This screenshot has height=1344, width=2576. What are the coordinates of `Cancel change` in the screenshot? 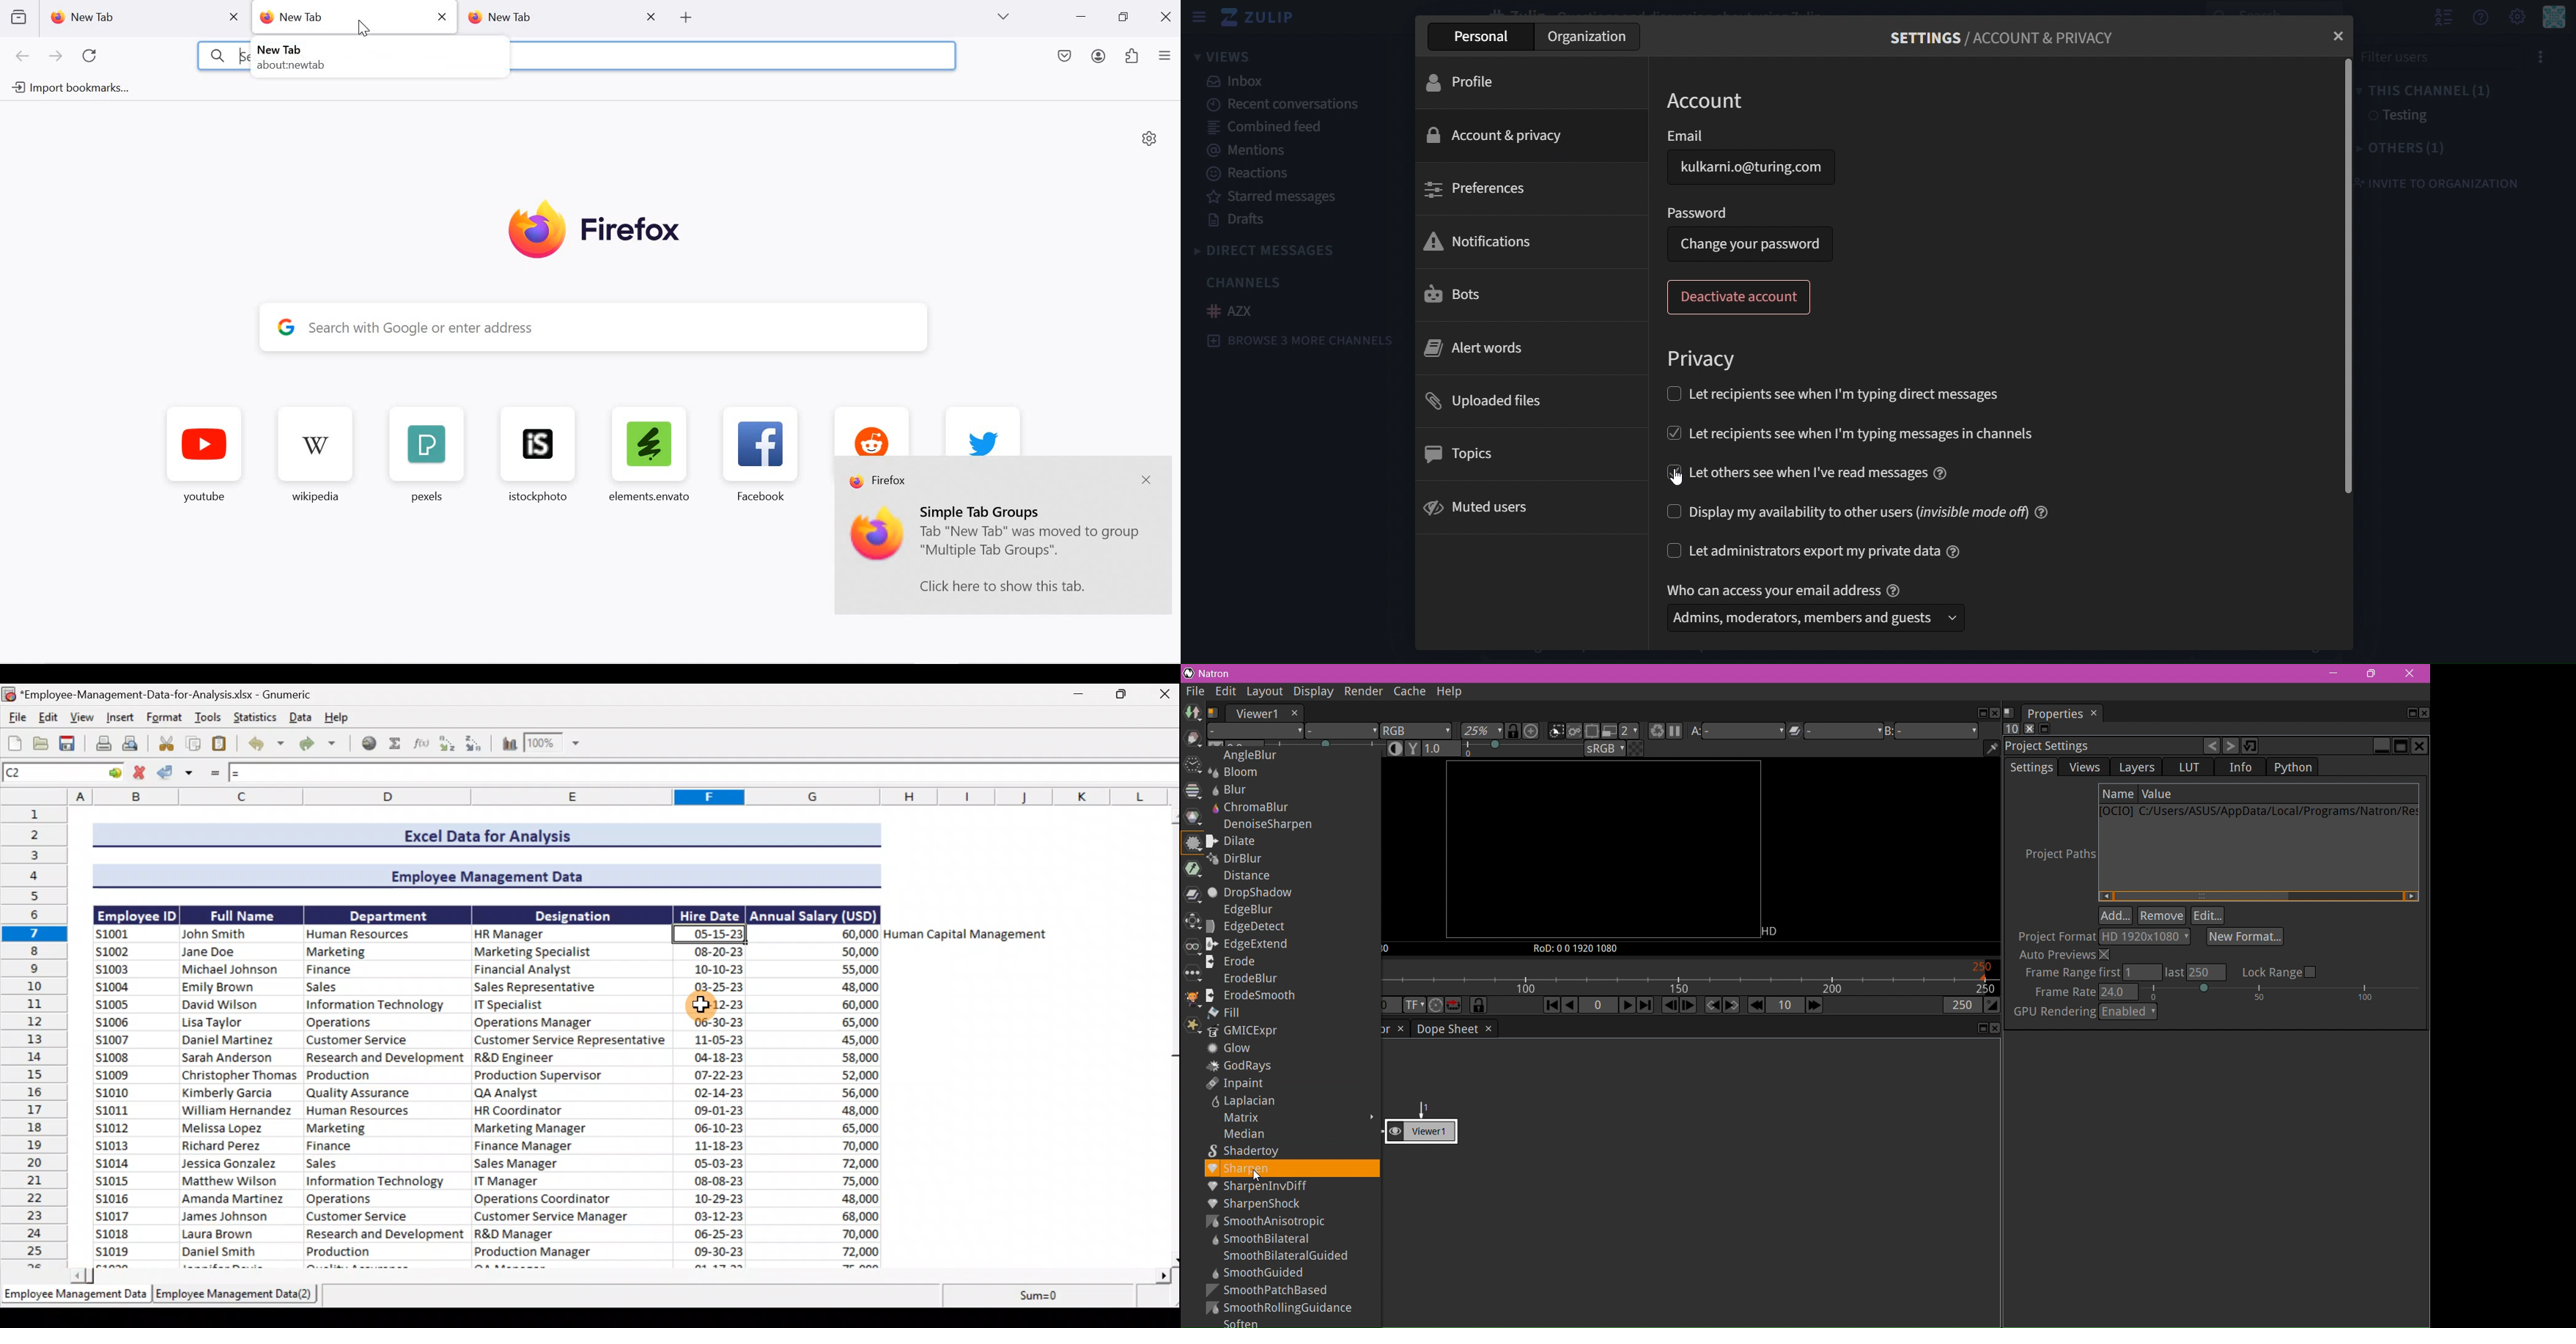 It's located at (138, 774).